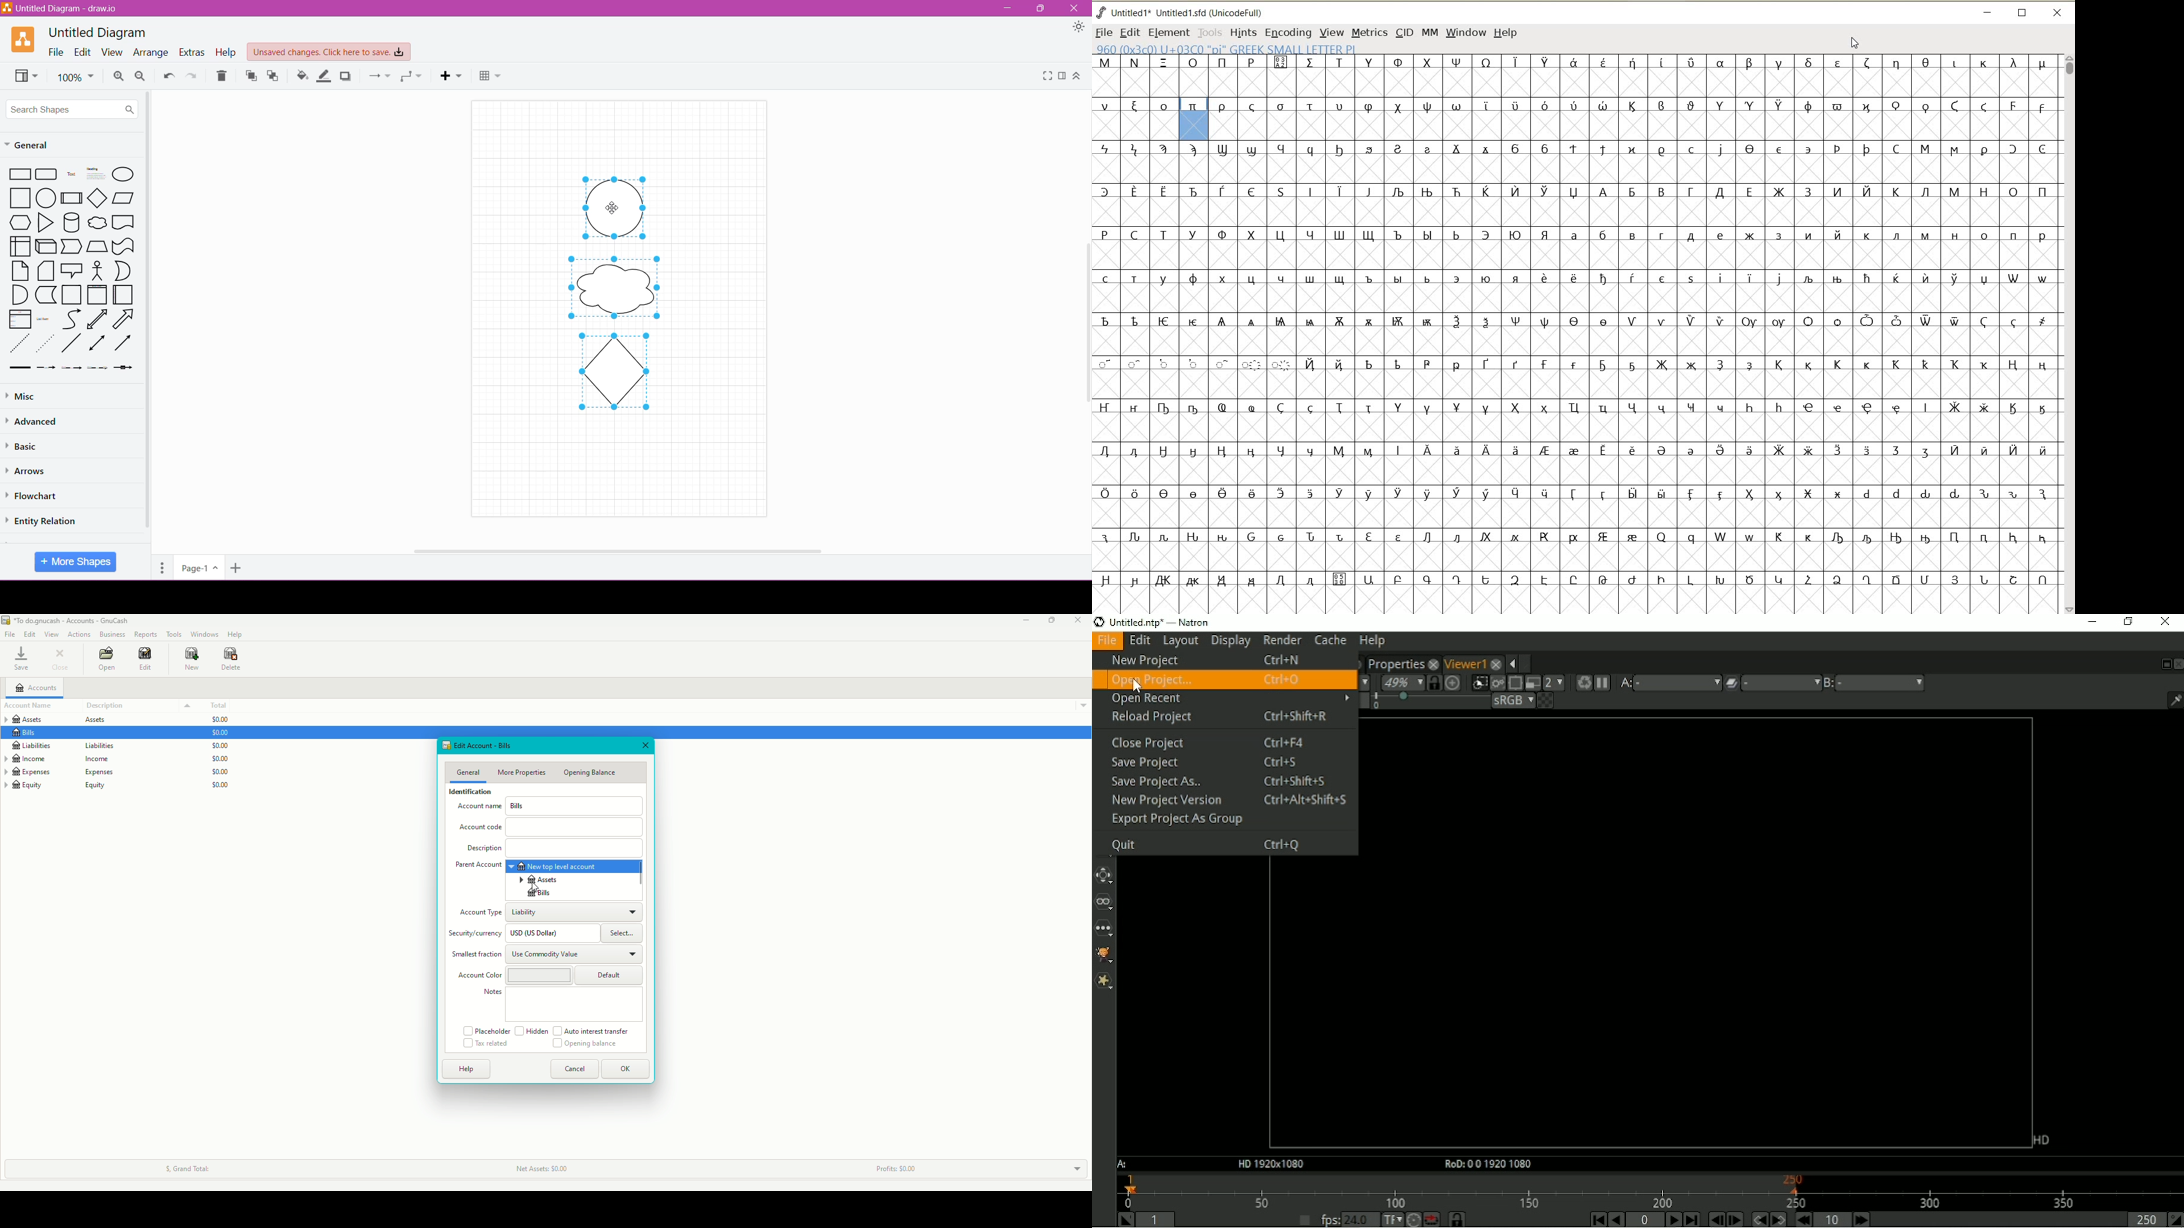 This screenshot has height=1232, width=2184. I want to click on $0, so click(225, 757).